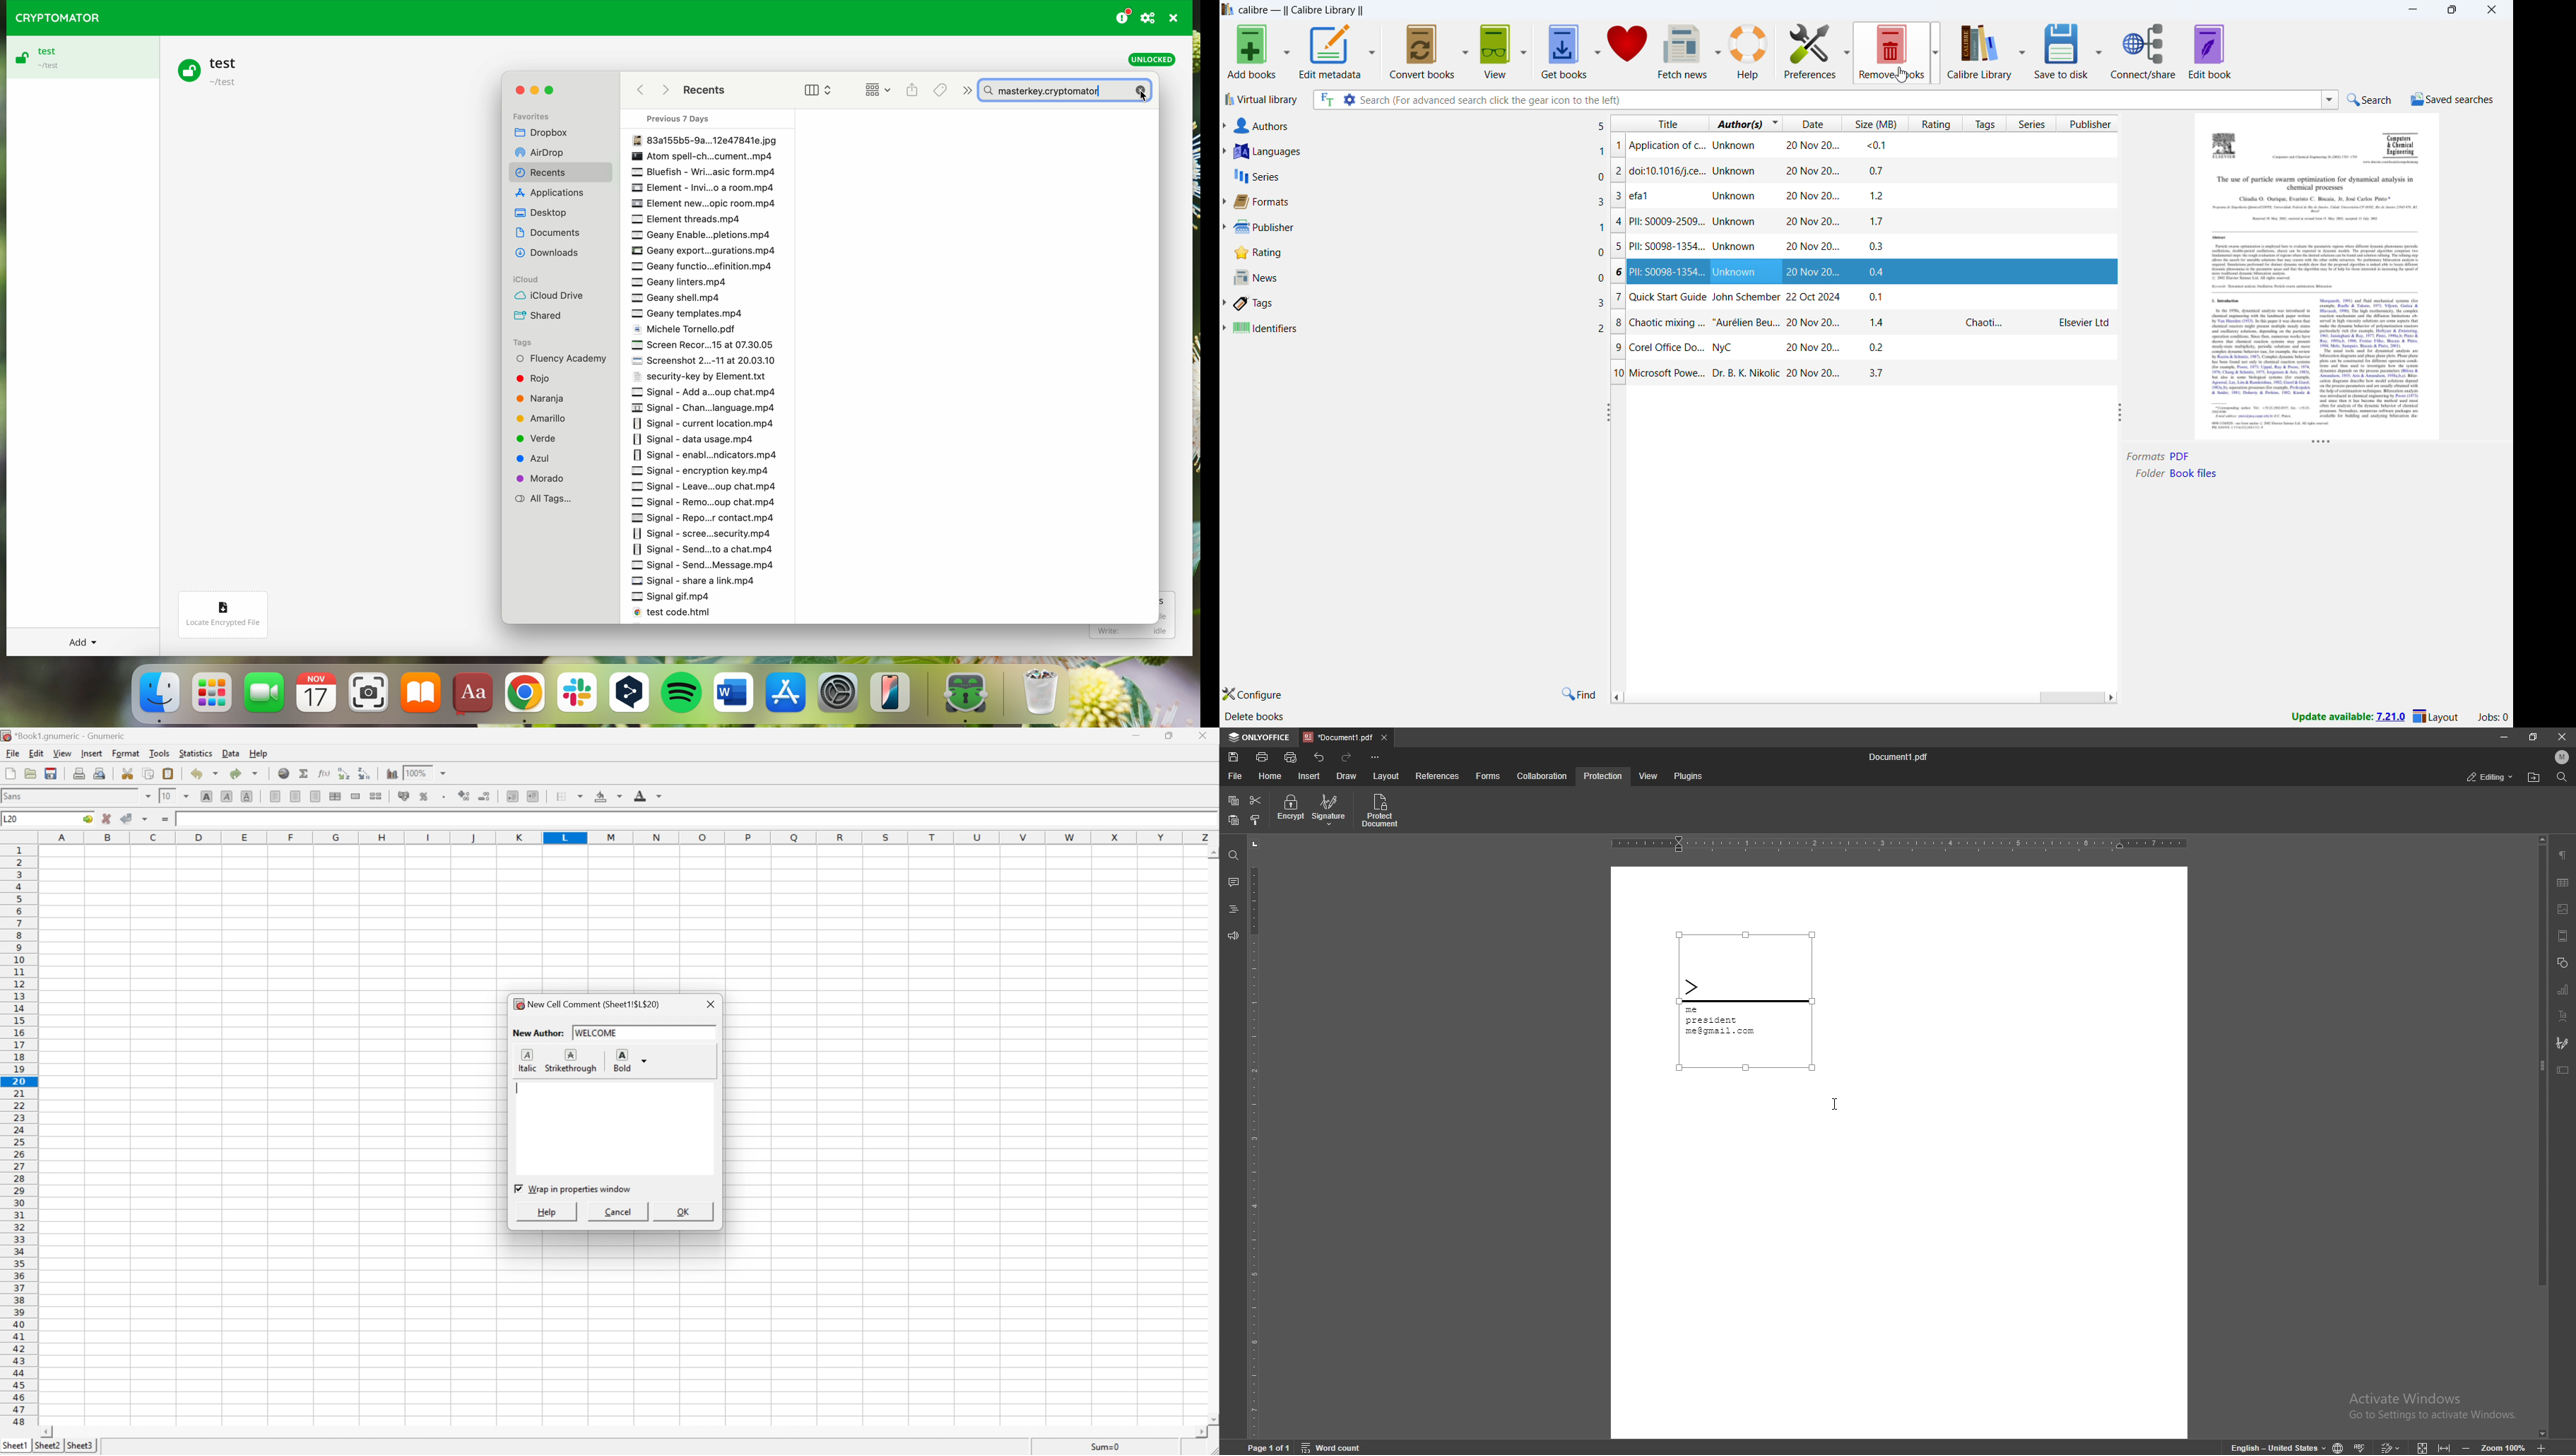 The height and width of the screenshot is (1456, 2576). Describe the element at coordinates (703, 378) in the screenshot. I see `Security-key` at that location.